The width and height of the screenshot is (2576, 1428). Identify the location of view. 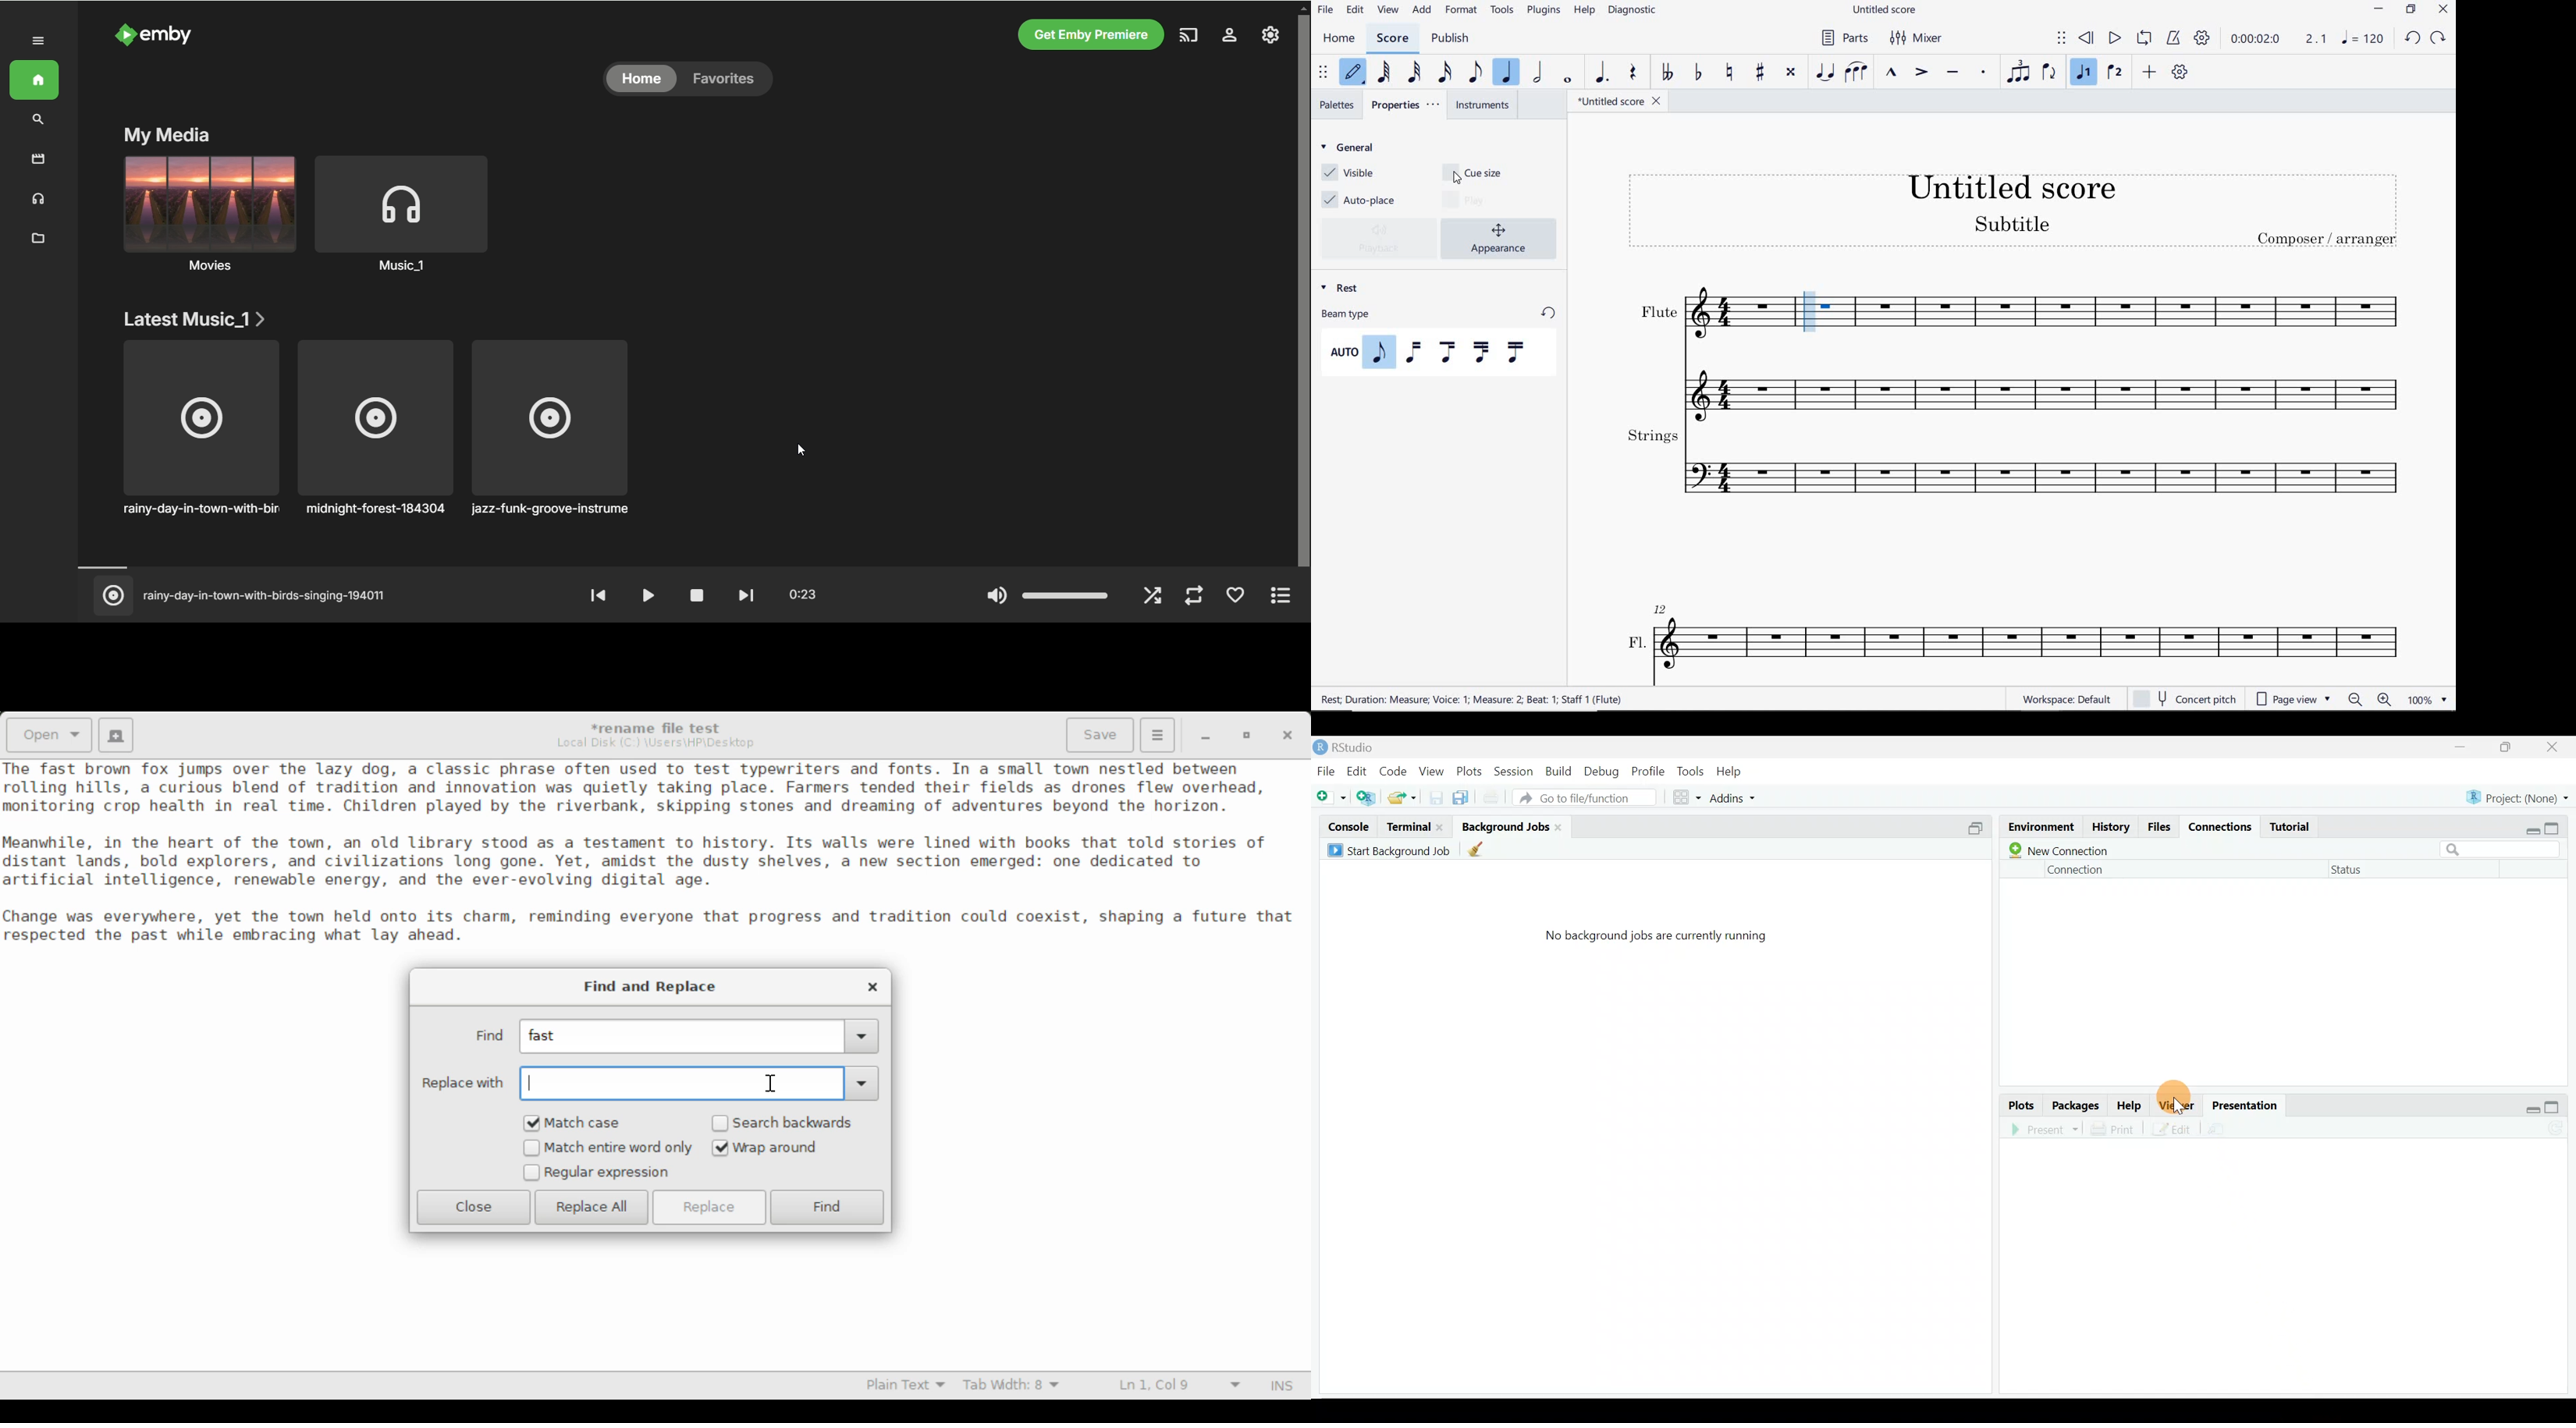
(1386, 11).